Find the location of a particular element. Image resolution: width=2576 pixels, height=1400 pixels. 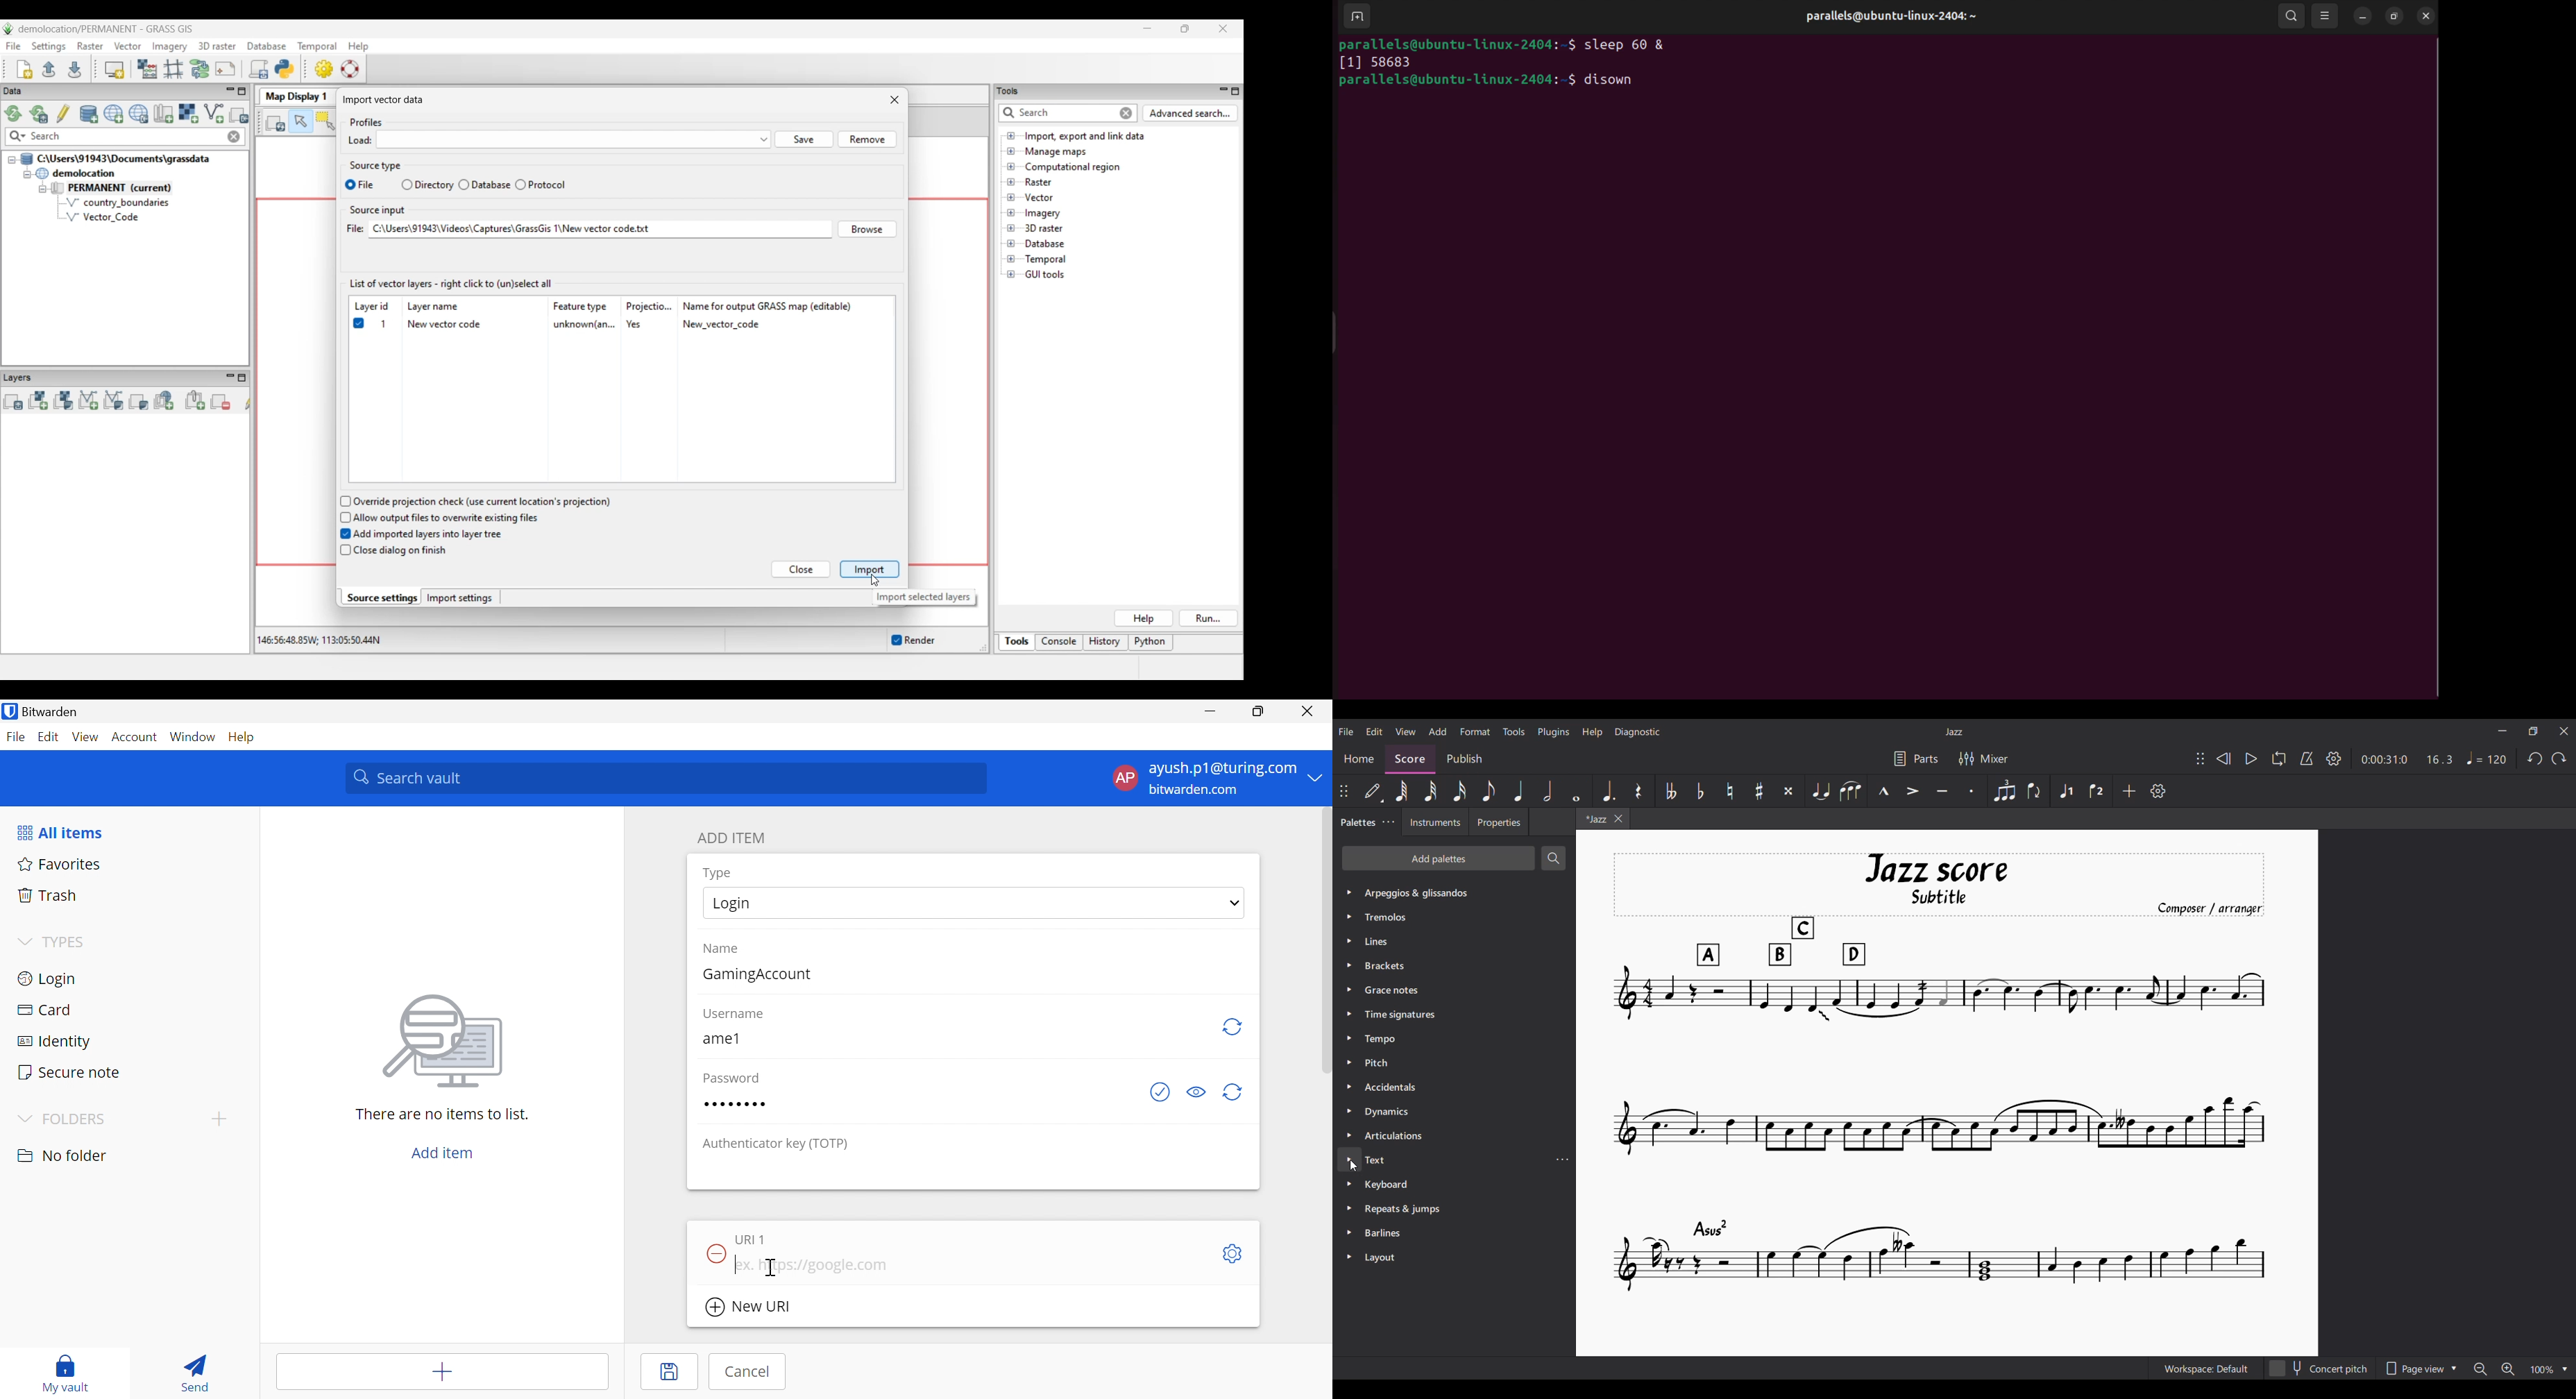

Voice 2 is located at coordinates (2097, 790).